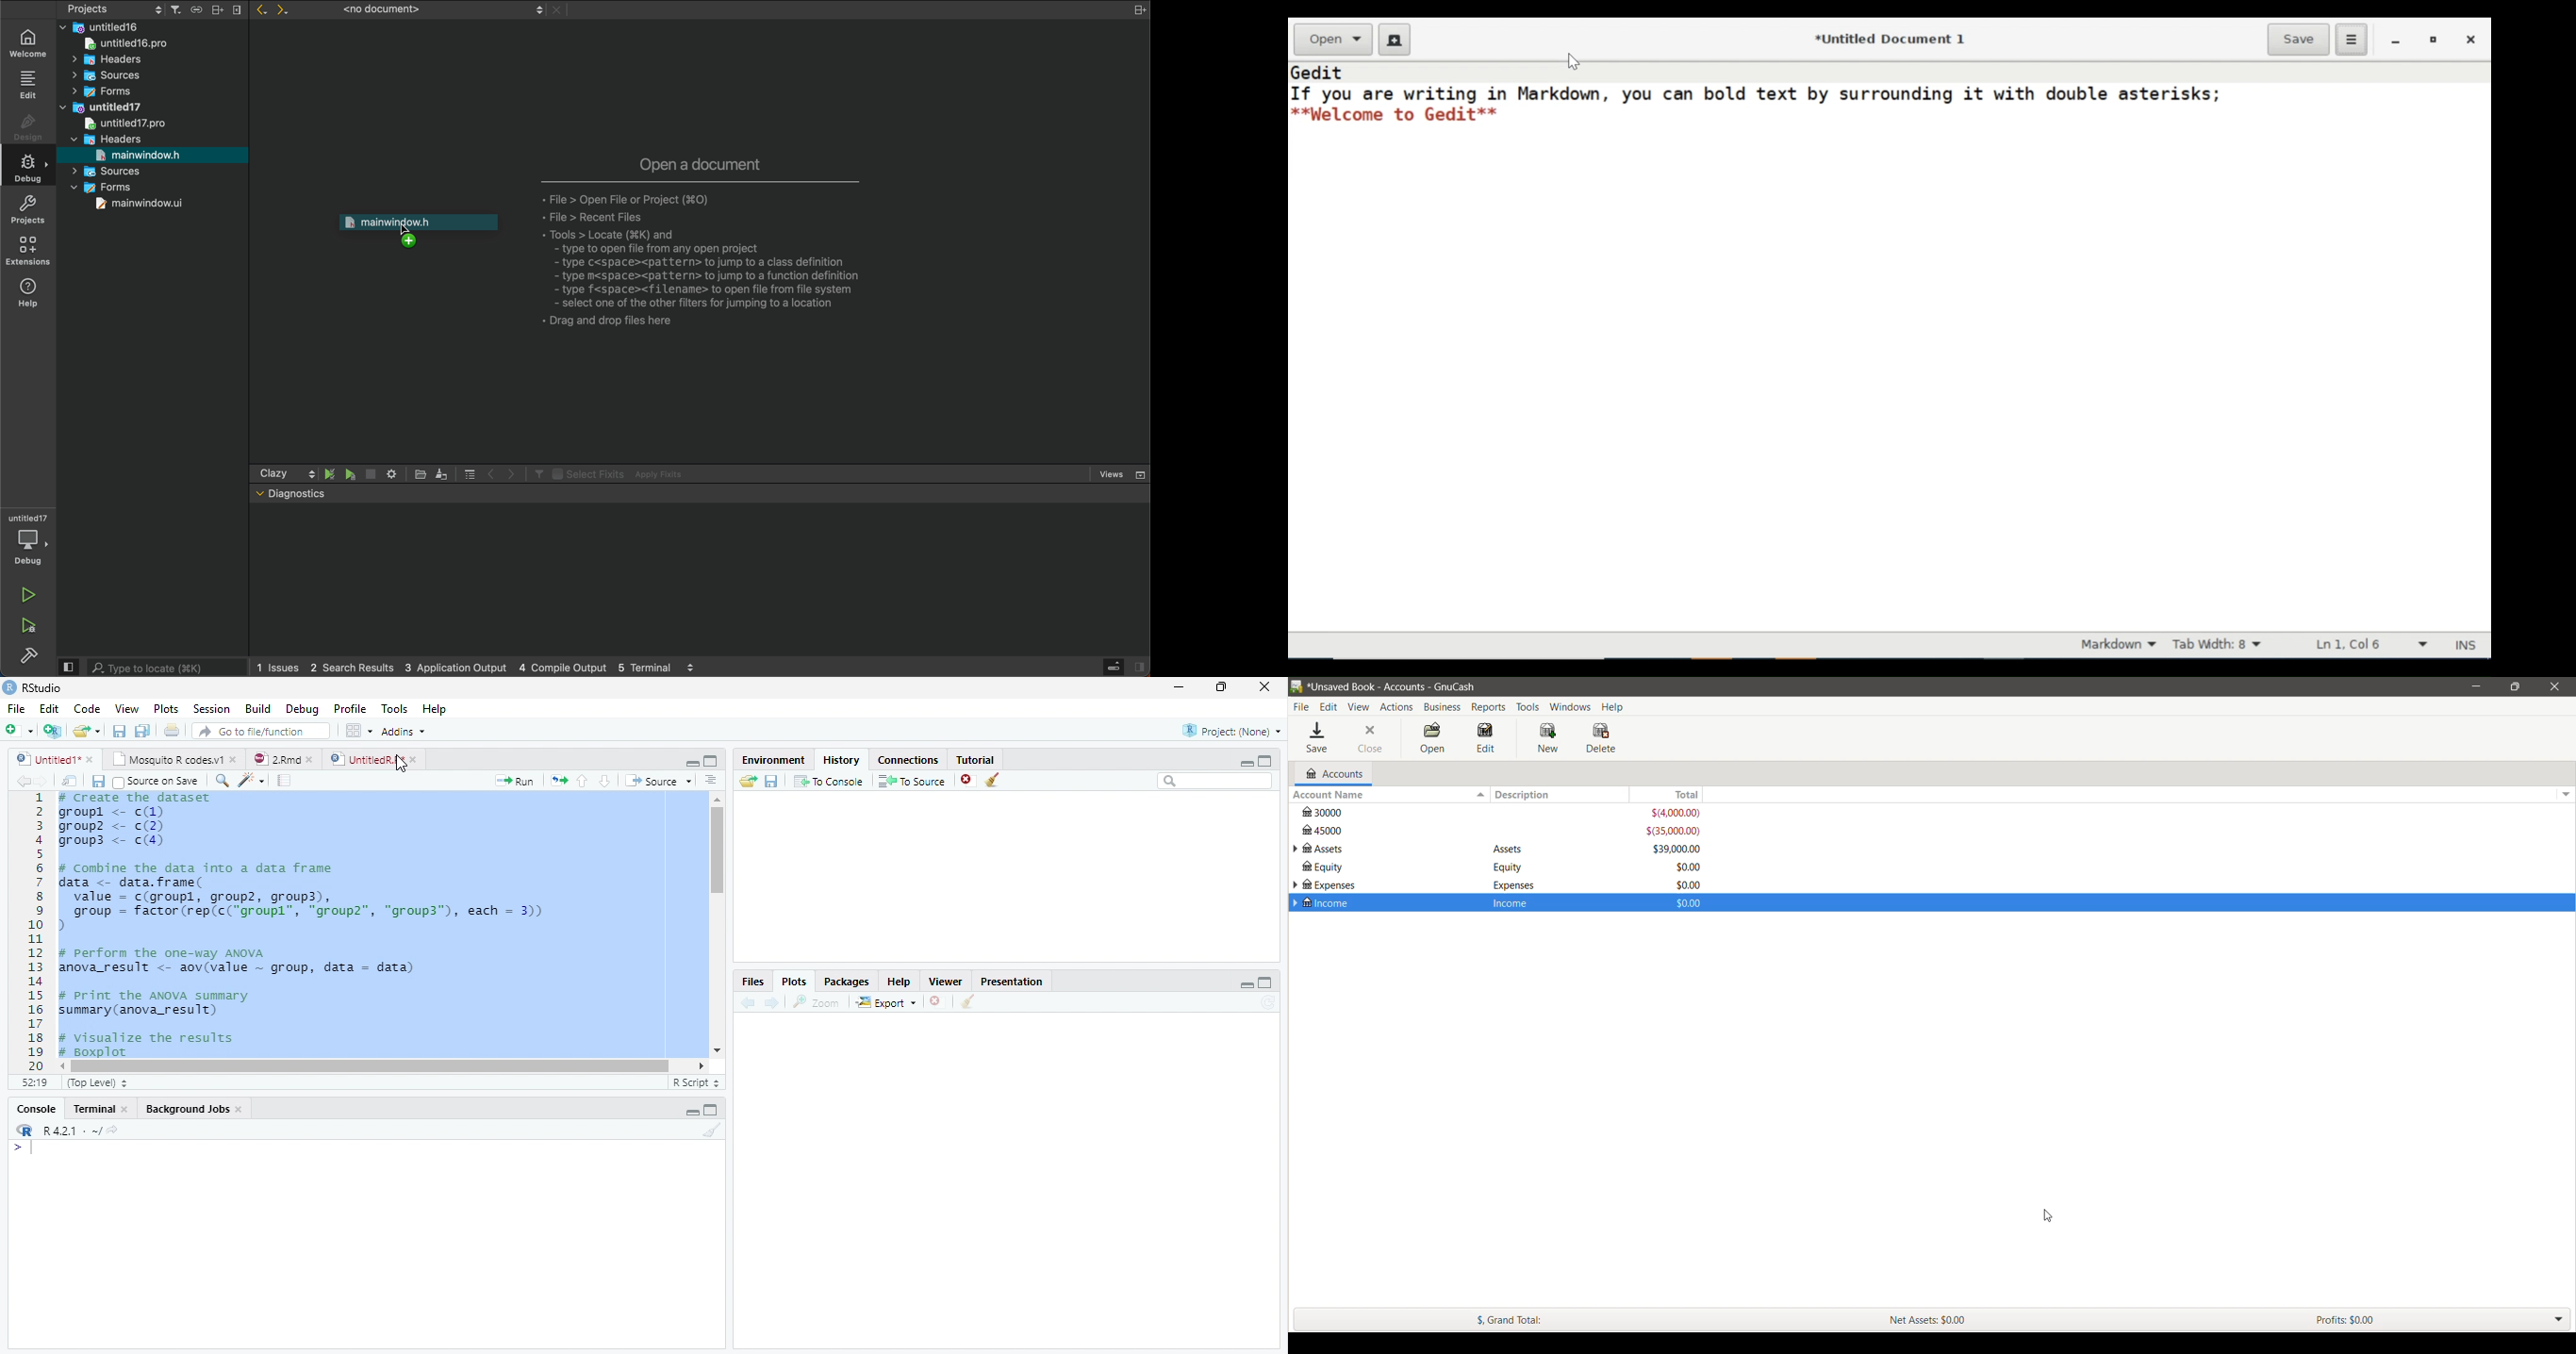 This screenshot has width=2576, height=1372. Describe the element at coordinates (2471, 39) in the screenshot. I see `close` at that location.